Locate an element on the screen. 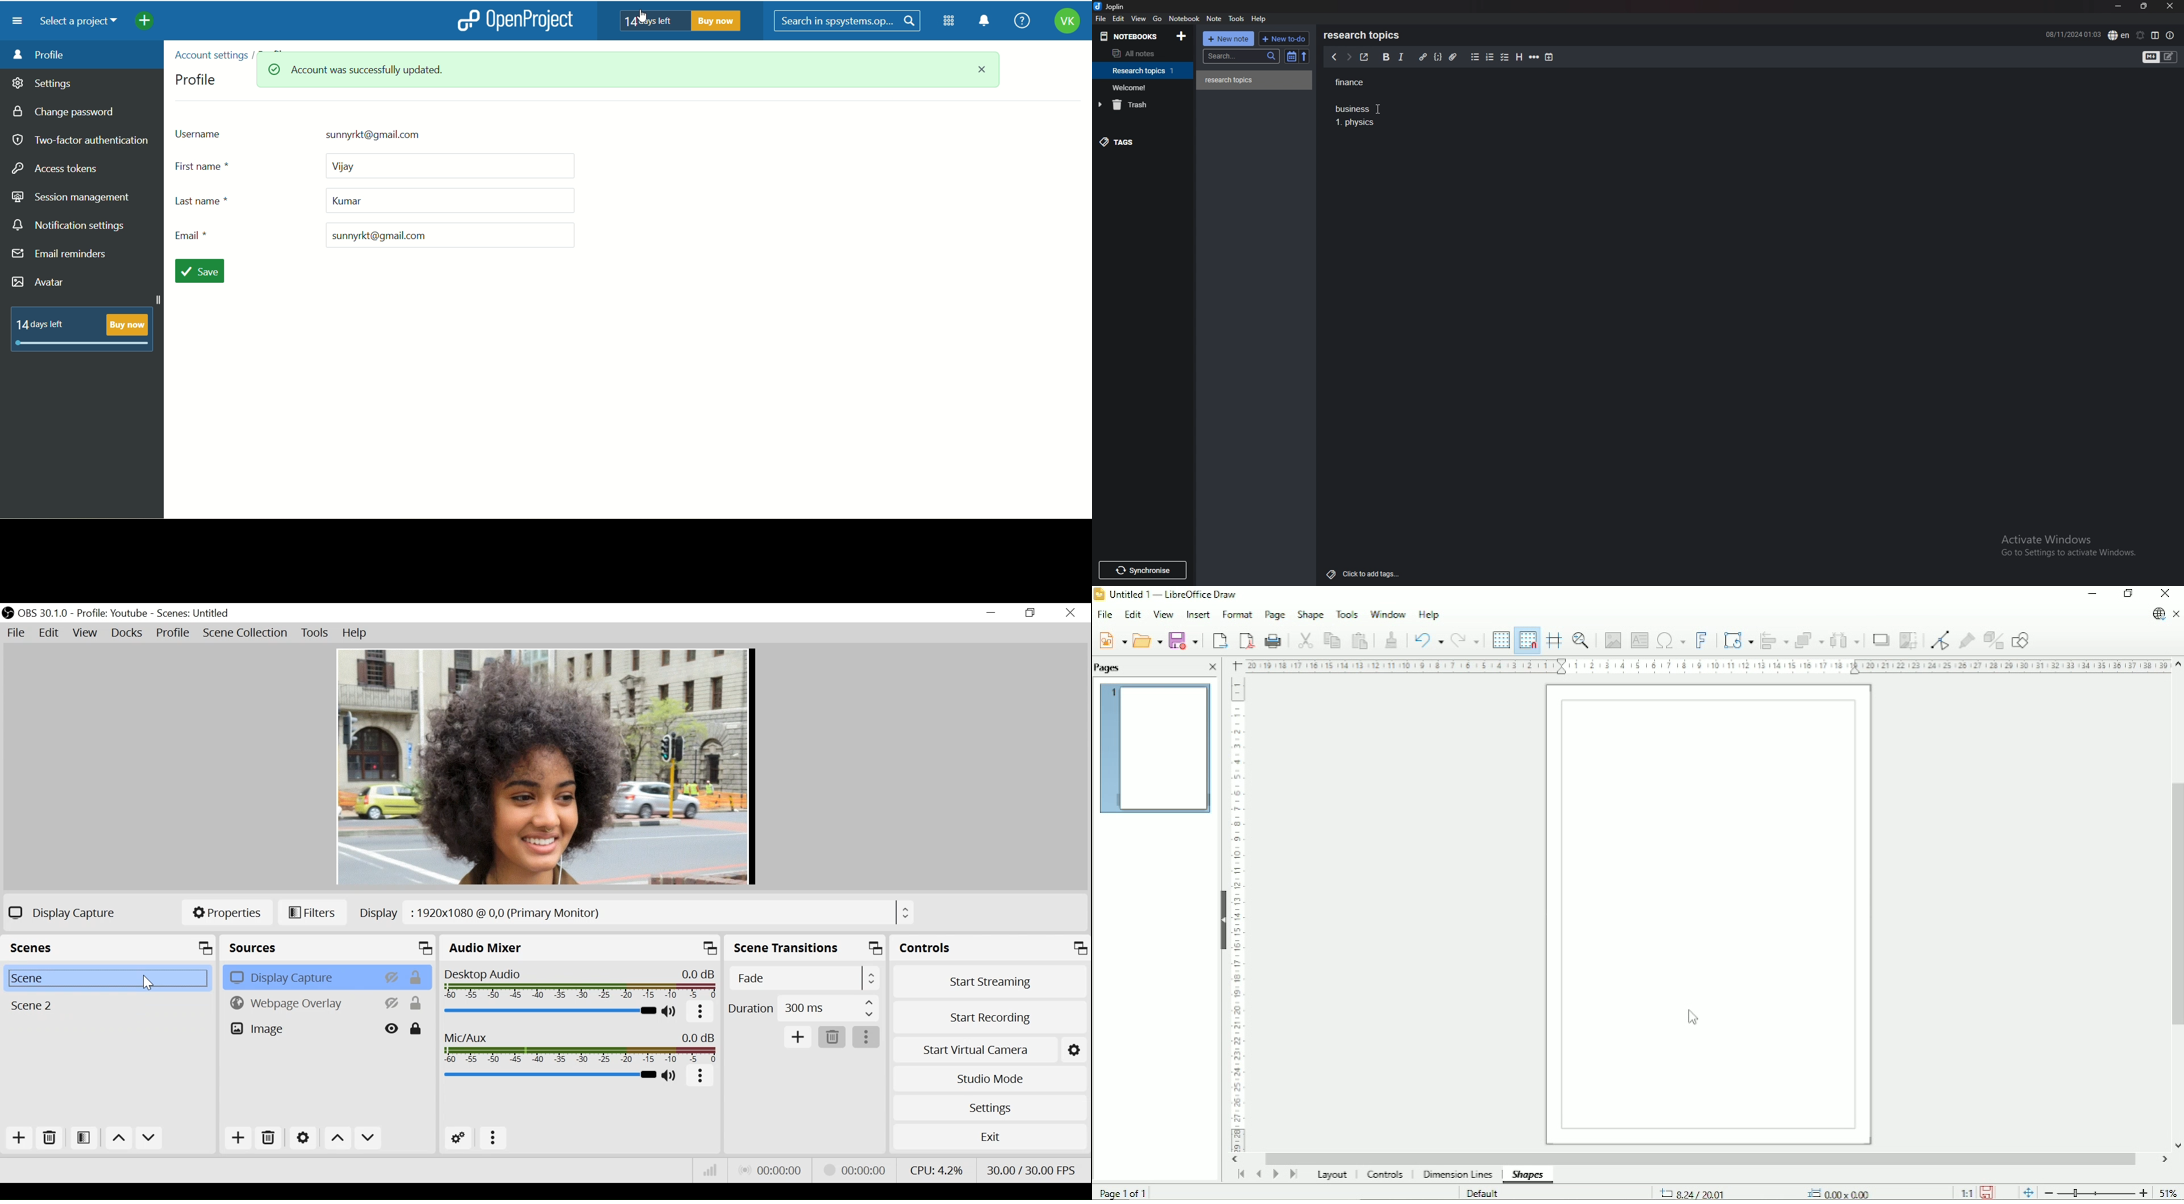  Scene is located at coordinates (111, 975).